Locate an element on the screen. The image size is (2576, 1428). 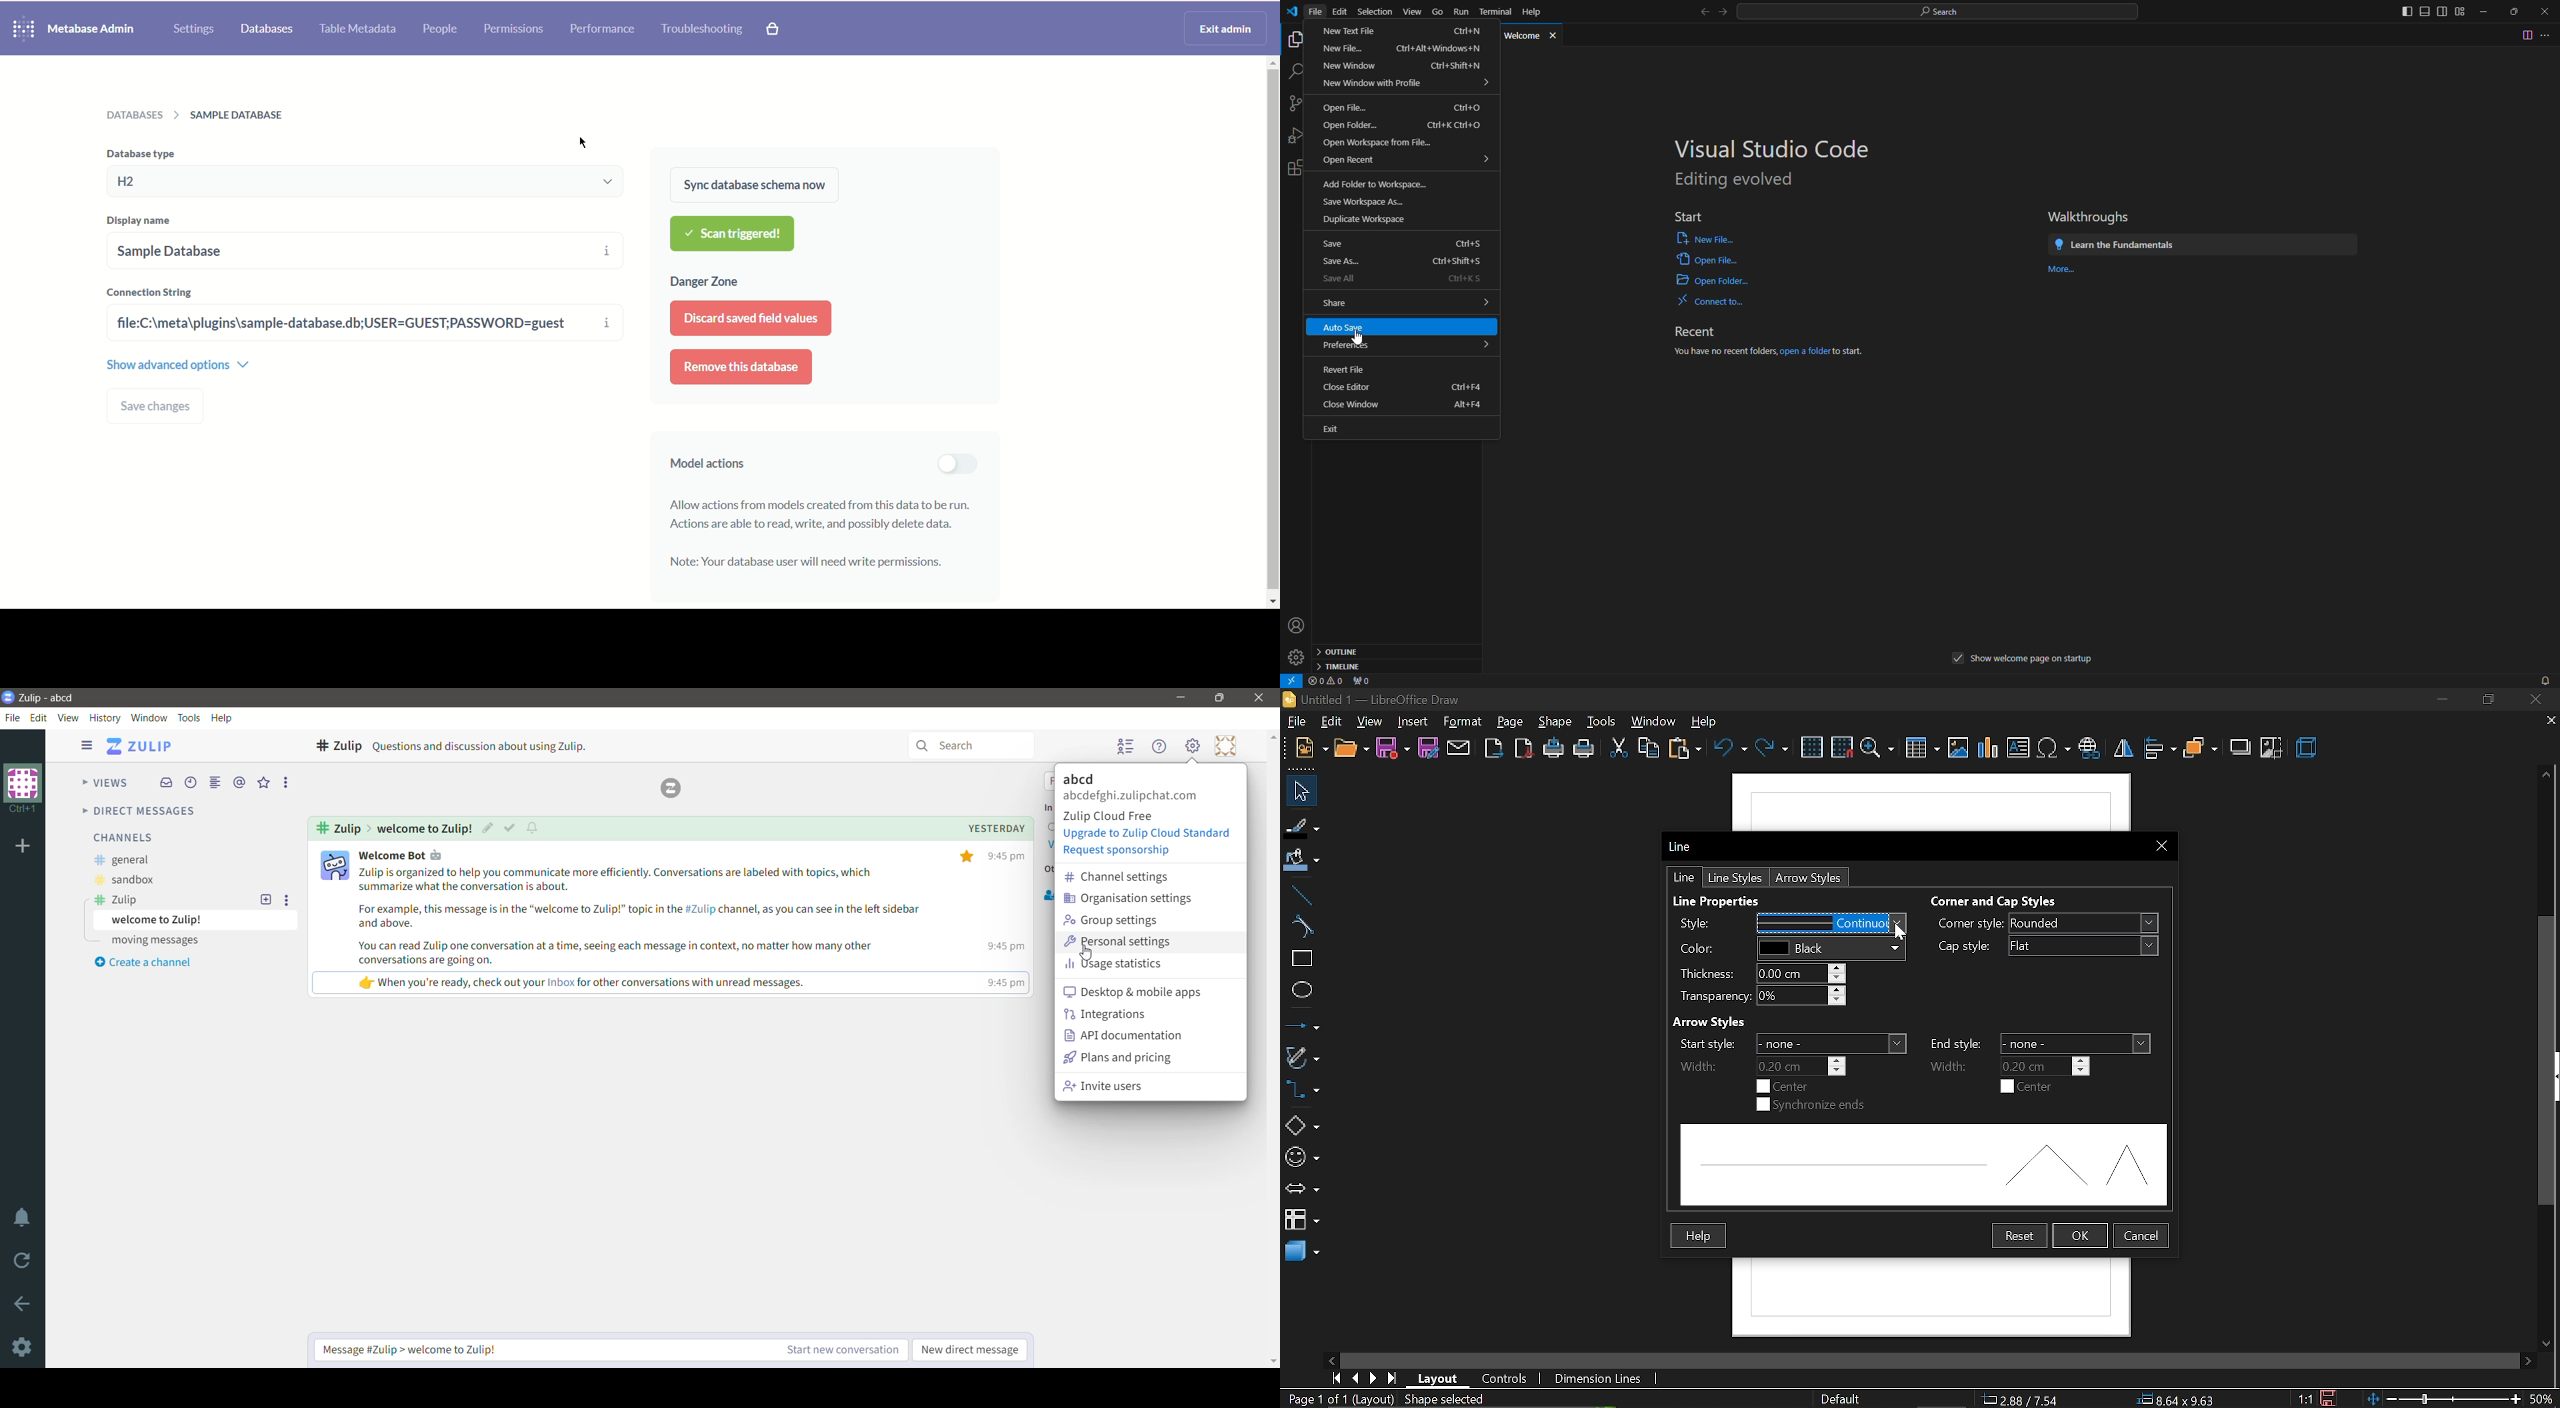
grid is located at coordinates (1814, 747).